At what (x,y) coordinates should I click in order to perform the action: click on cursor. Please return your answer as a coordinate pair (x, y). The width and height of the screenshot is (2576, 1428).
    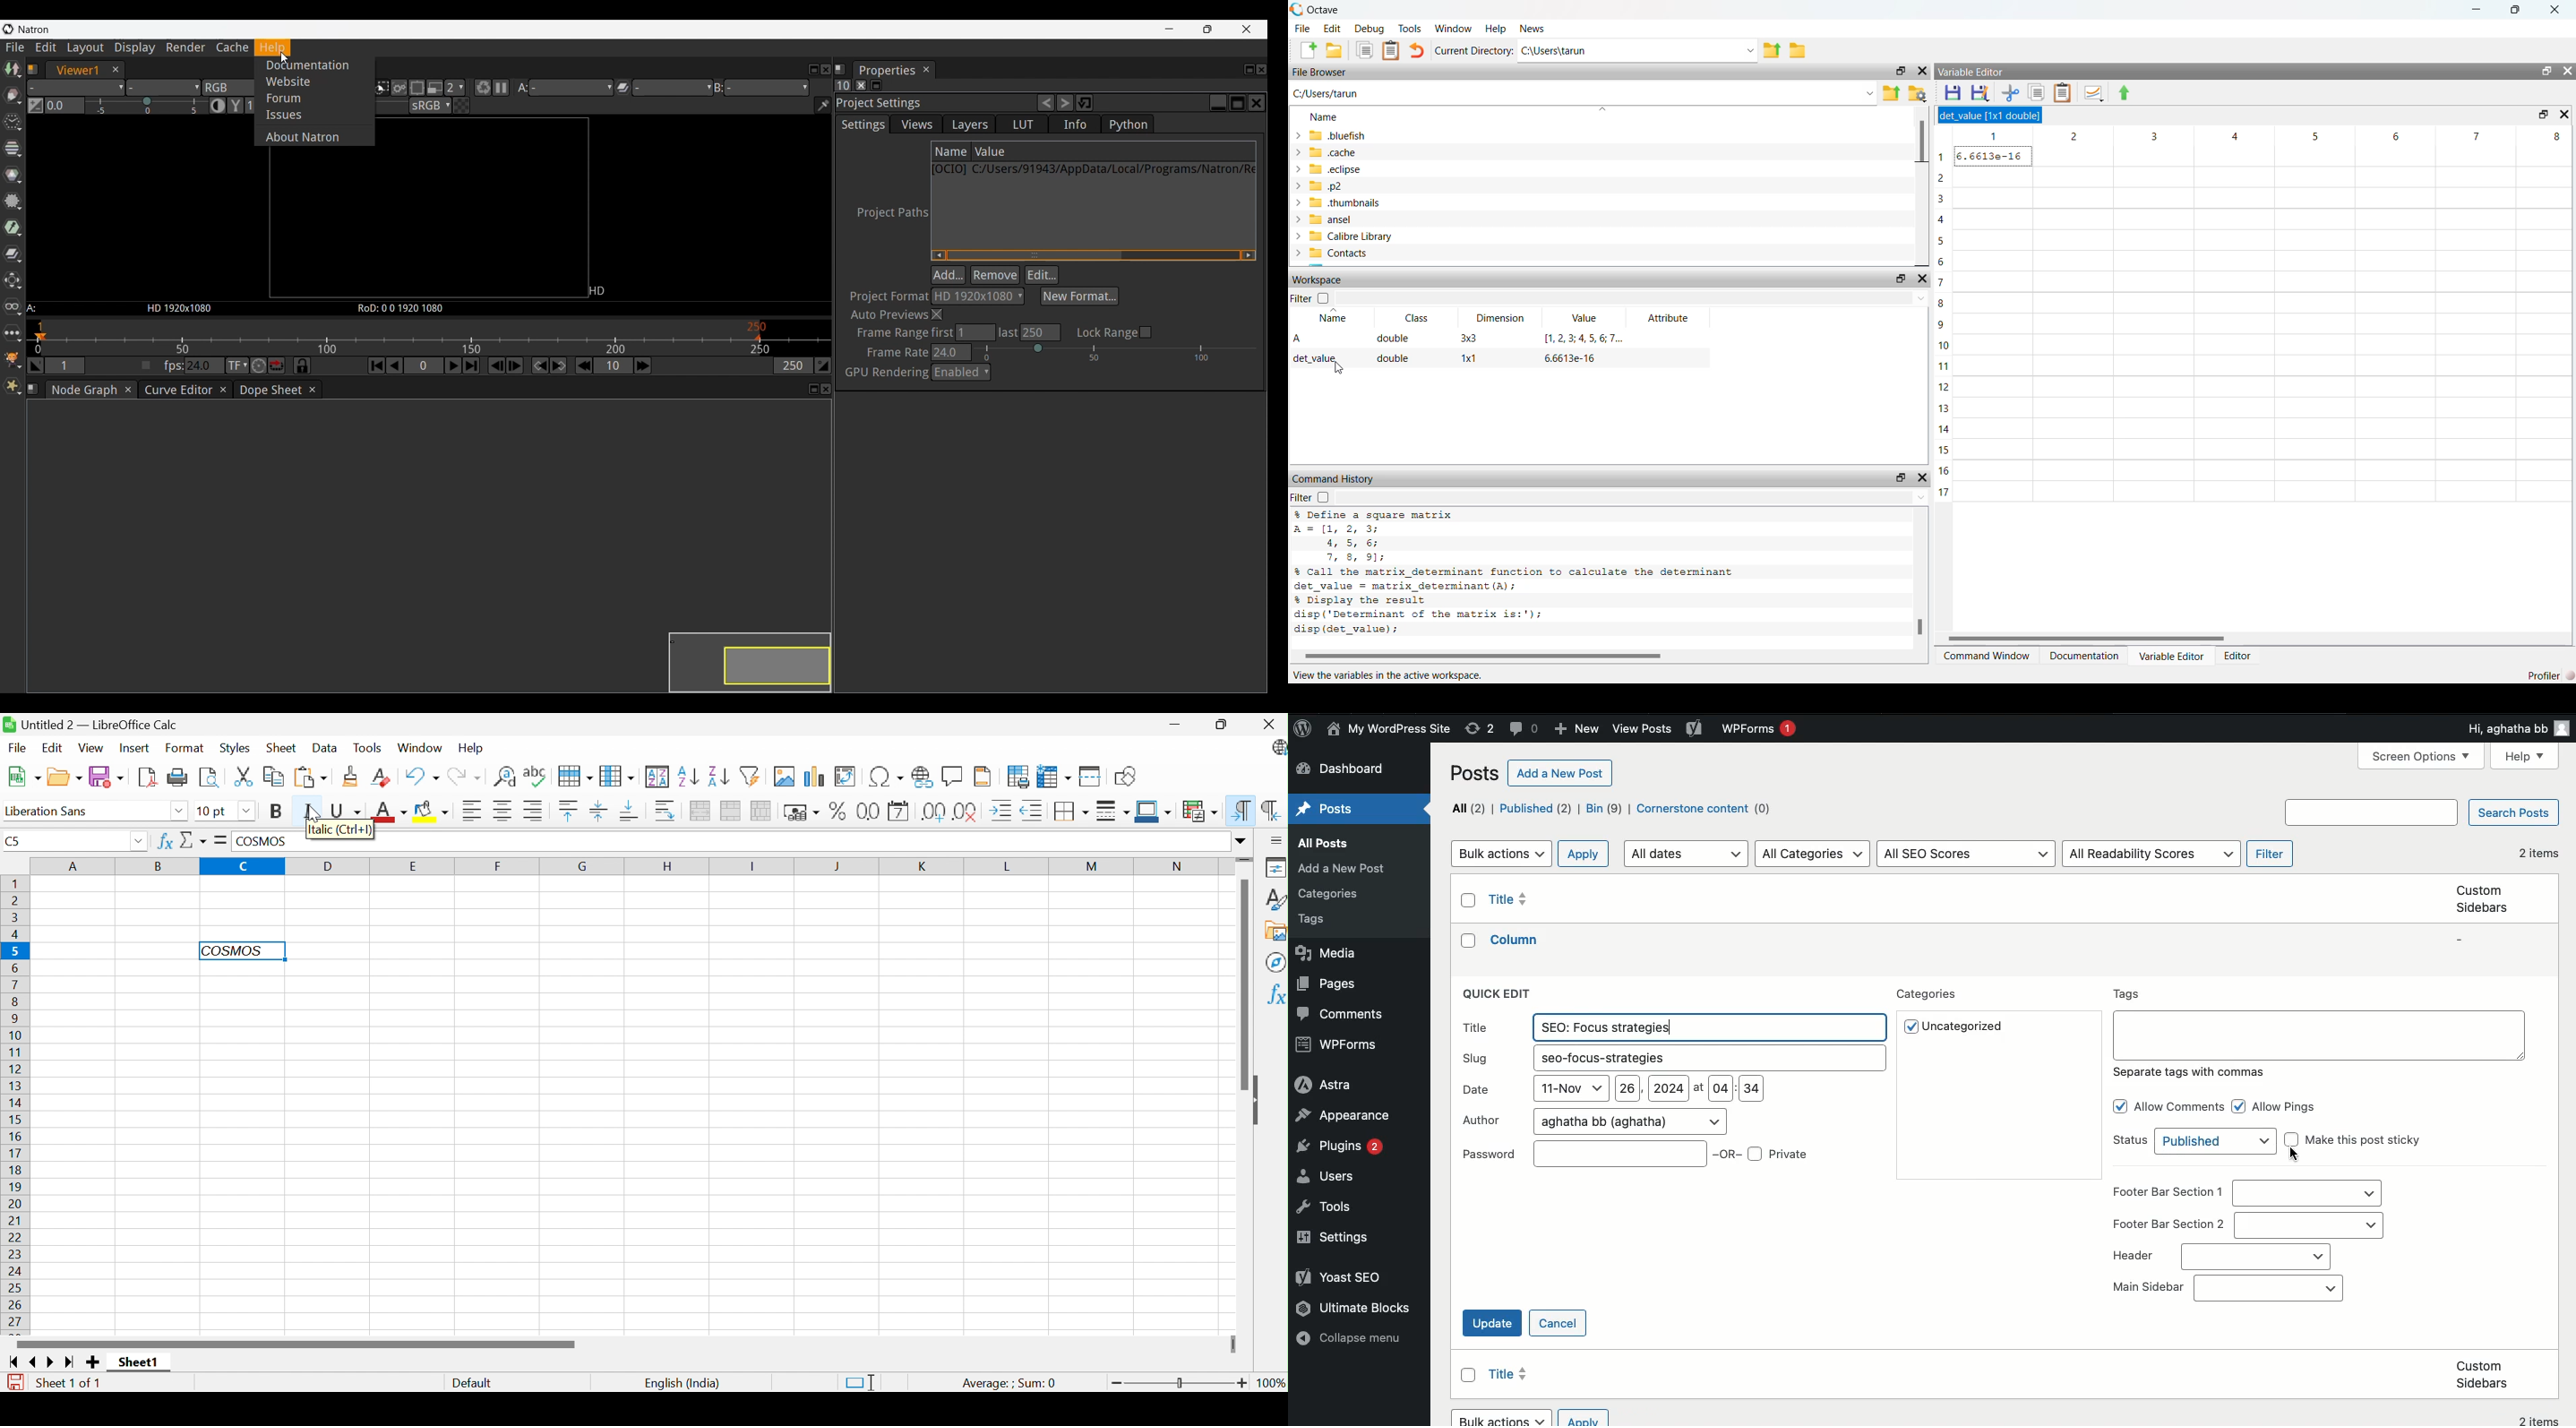
    Looking at the image, I should click on (2295, 1153).